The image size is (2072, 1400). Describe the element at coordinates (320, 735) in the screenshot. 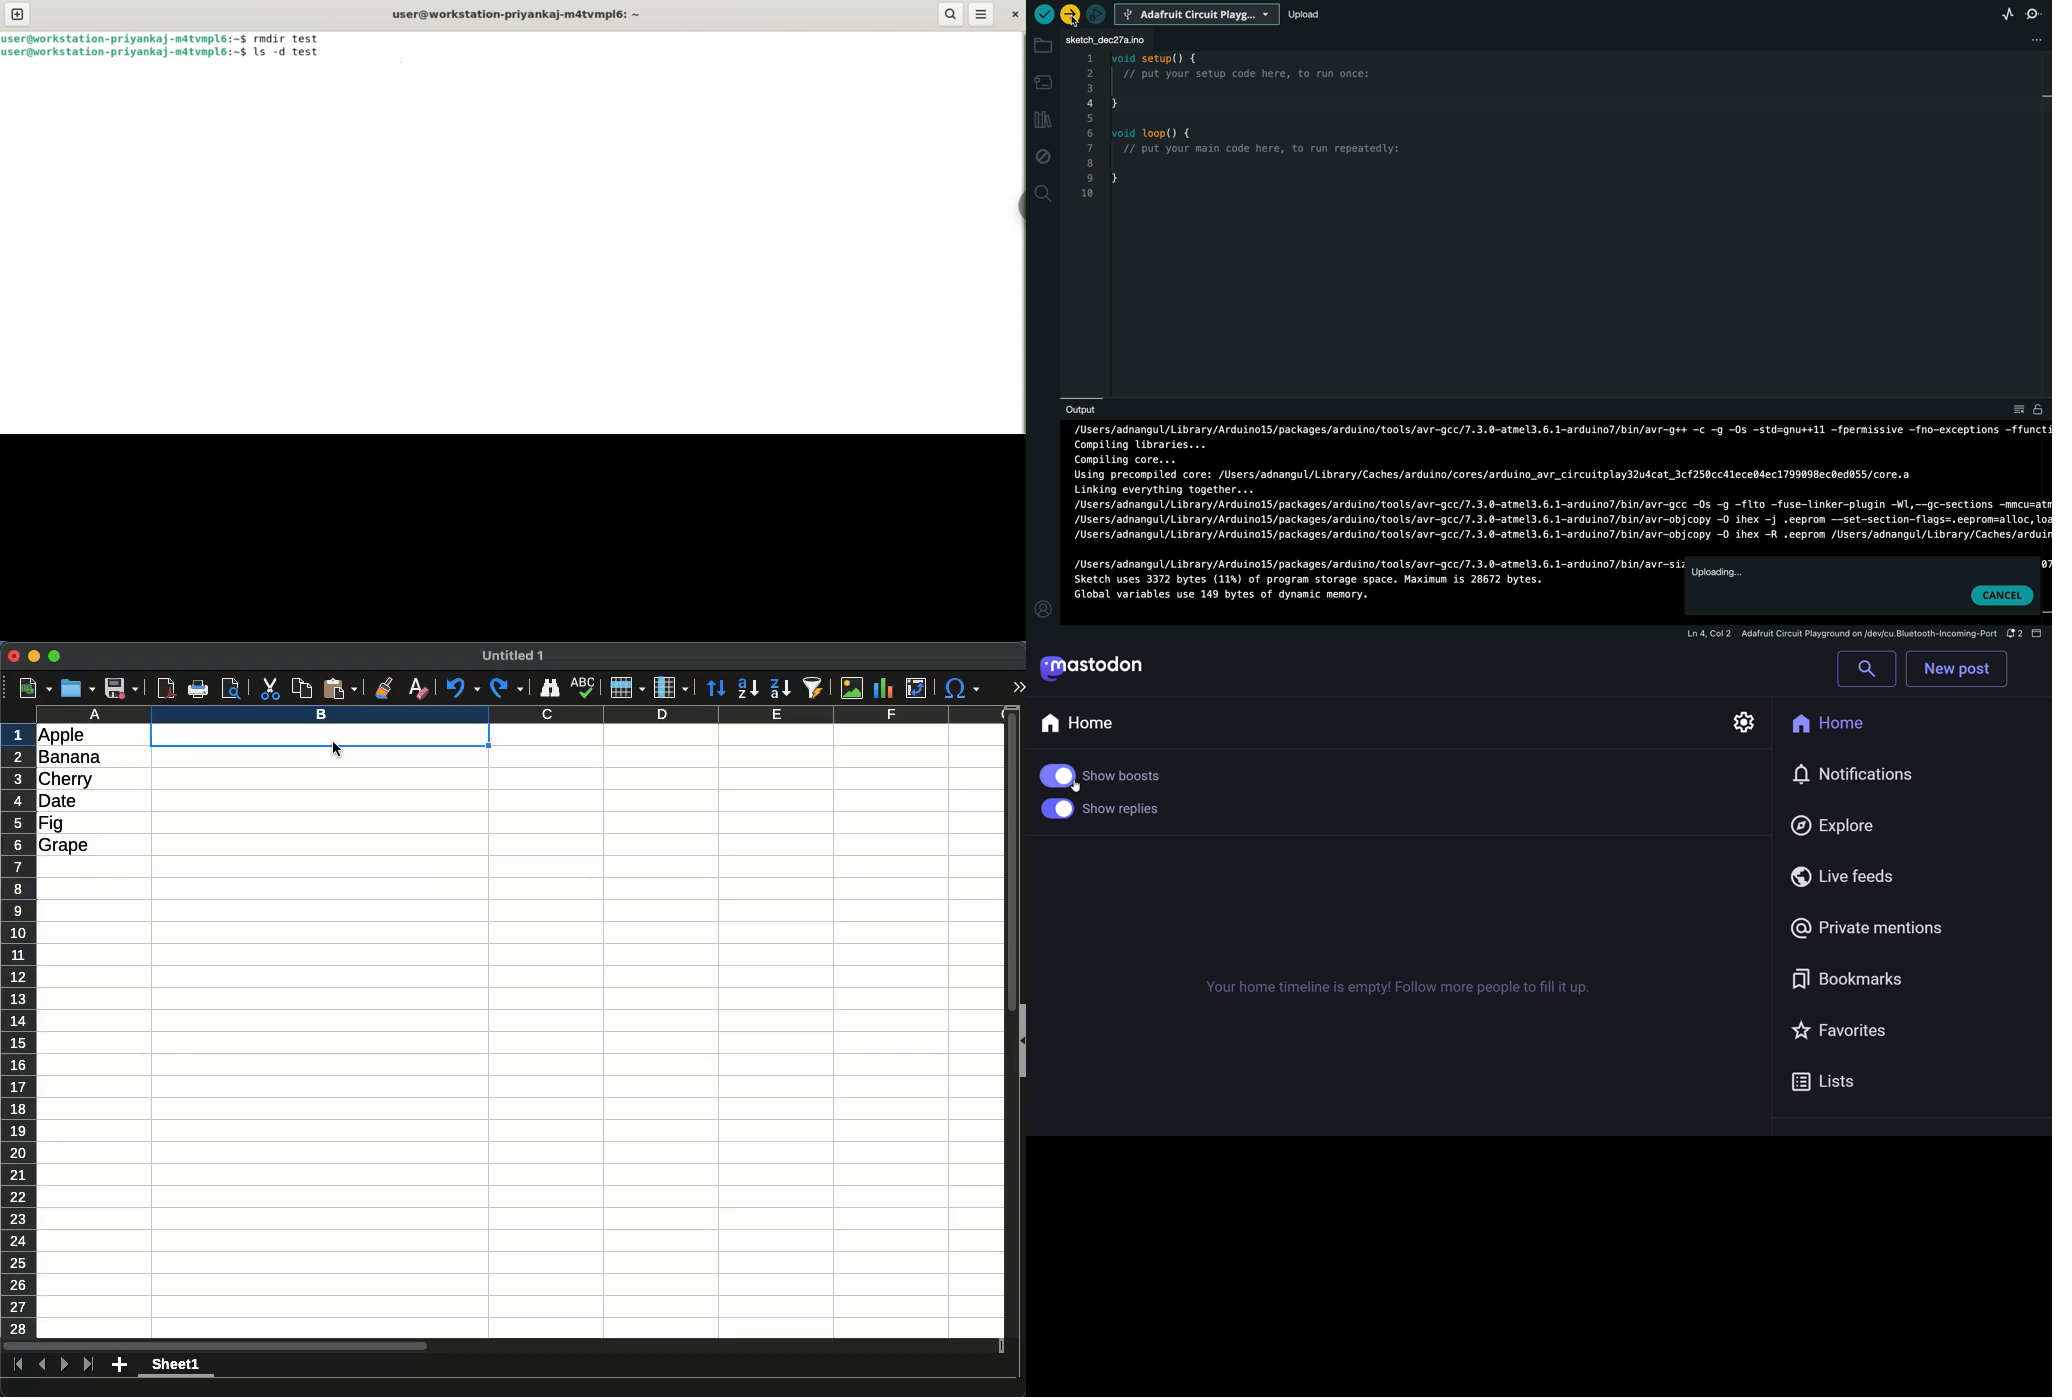

I see `selected cell` at that location.